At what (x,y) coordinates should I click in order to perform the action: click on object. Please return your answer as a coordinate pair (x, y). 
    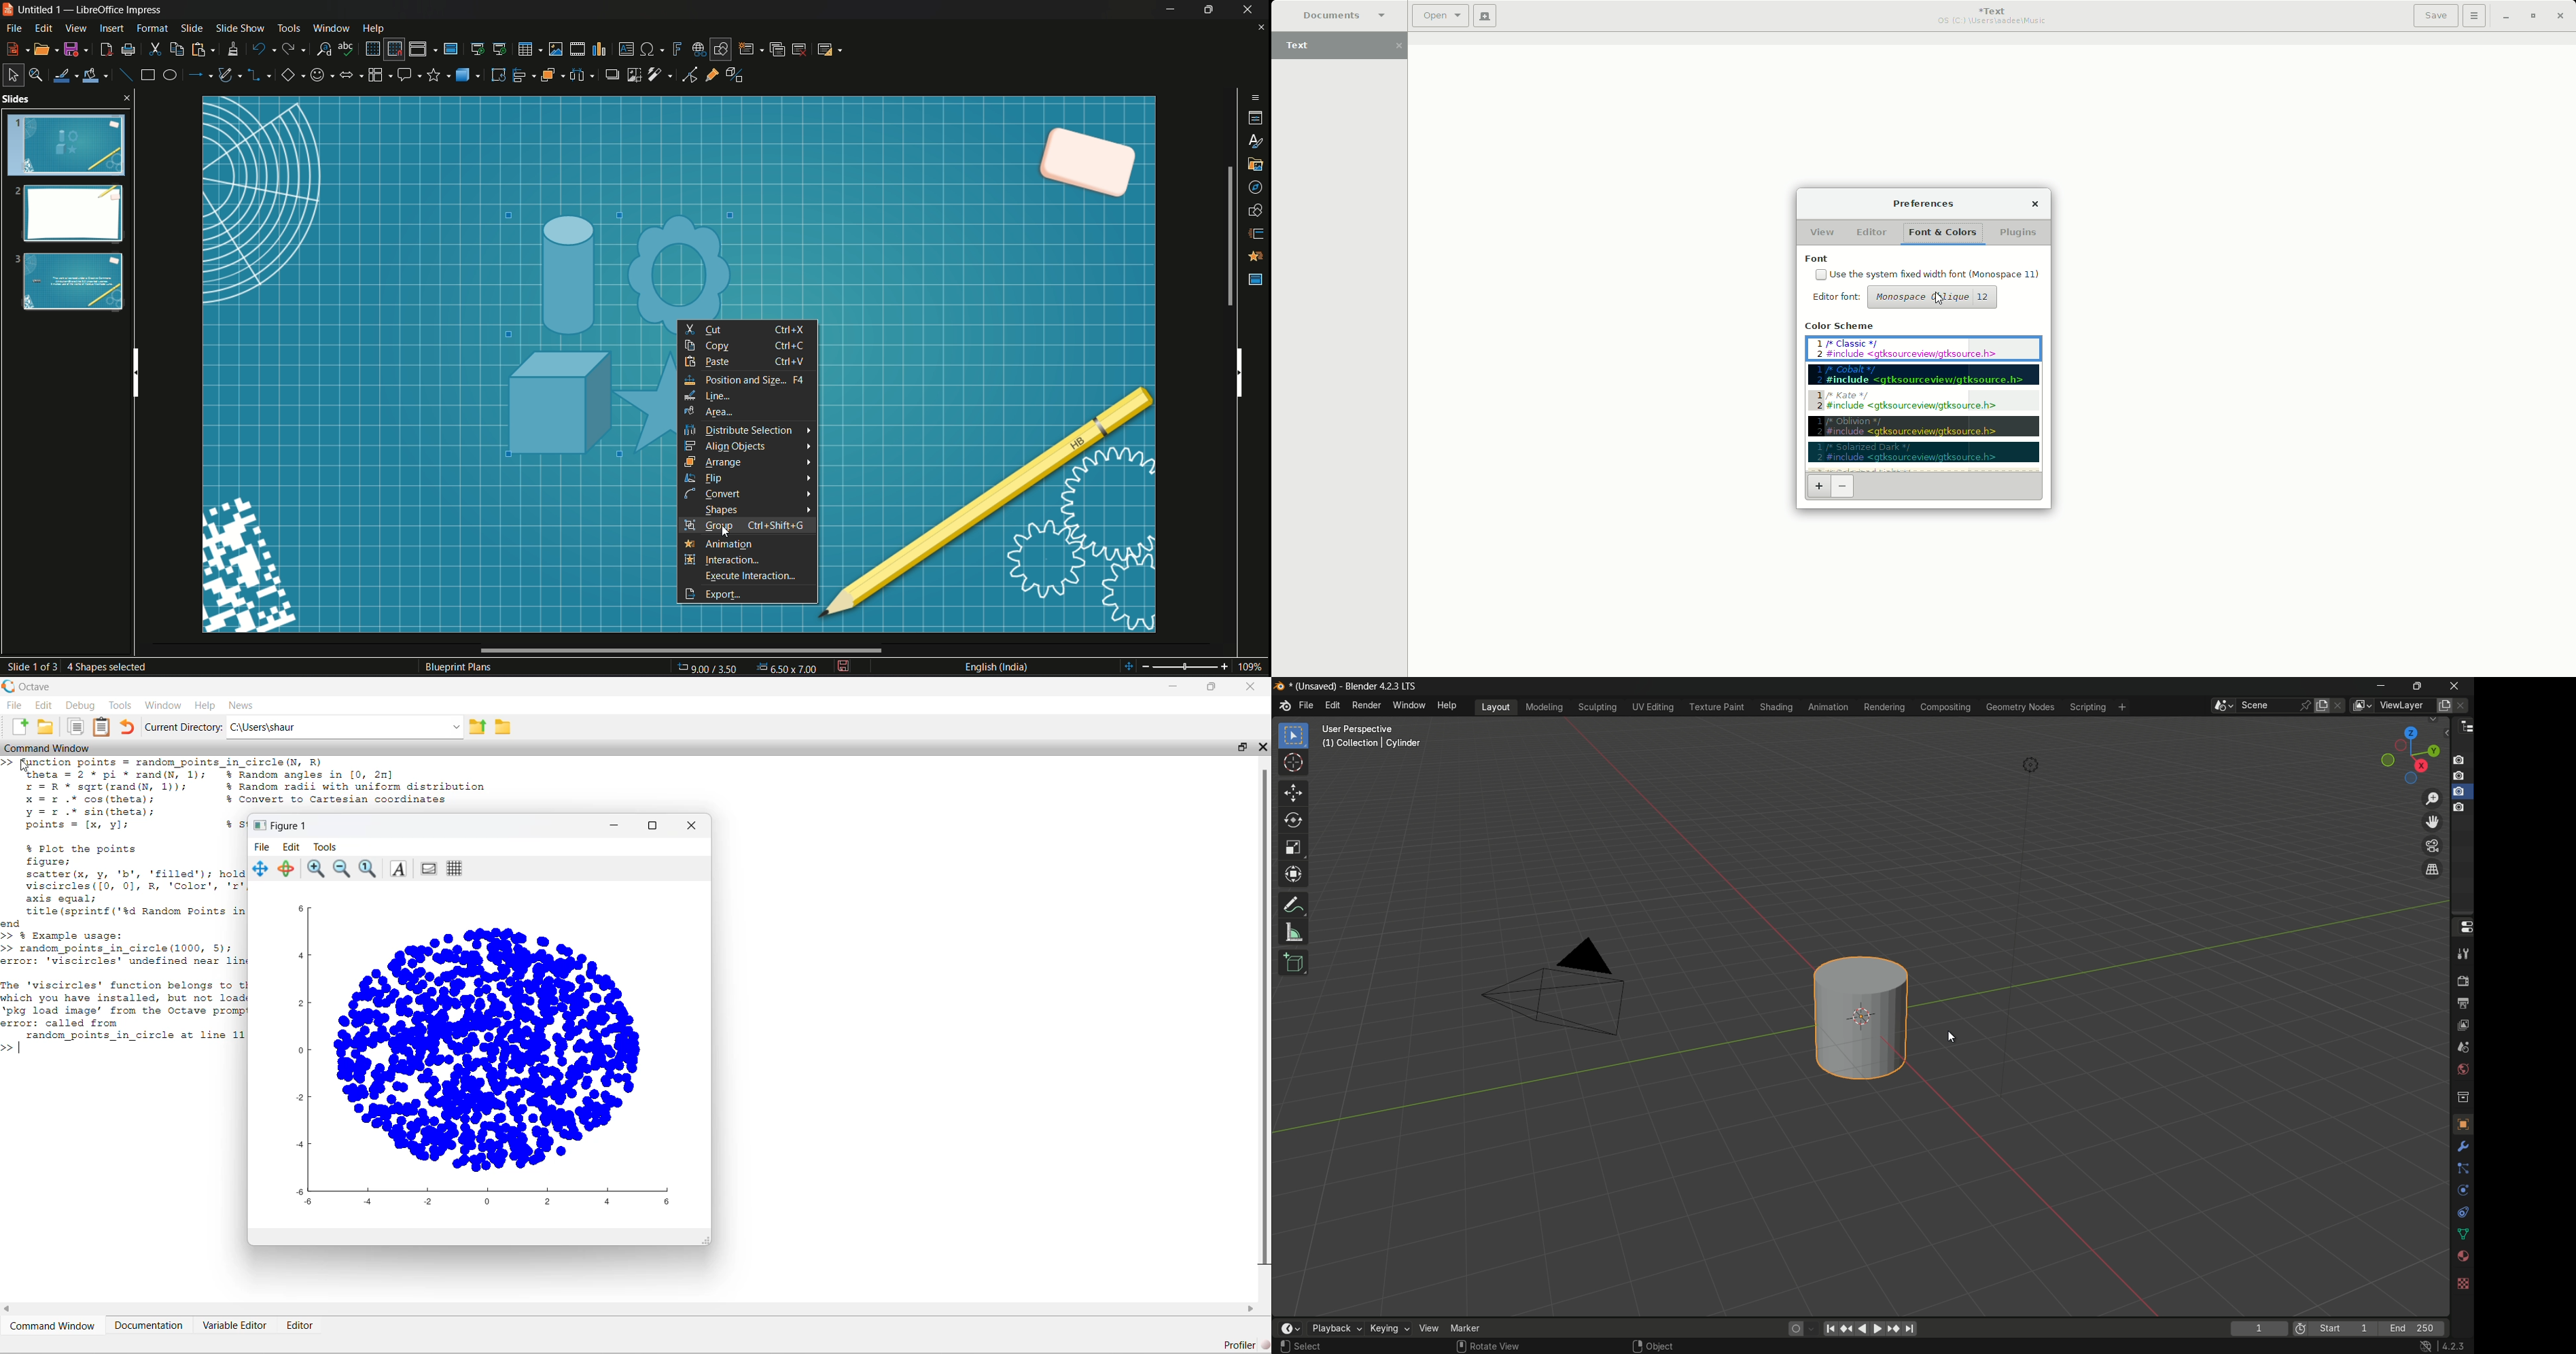
    Looking at the image, I should click on (2463, 1123).